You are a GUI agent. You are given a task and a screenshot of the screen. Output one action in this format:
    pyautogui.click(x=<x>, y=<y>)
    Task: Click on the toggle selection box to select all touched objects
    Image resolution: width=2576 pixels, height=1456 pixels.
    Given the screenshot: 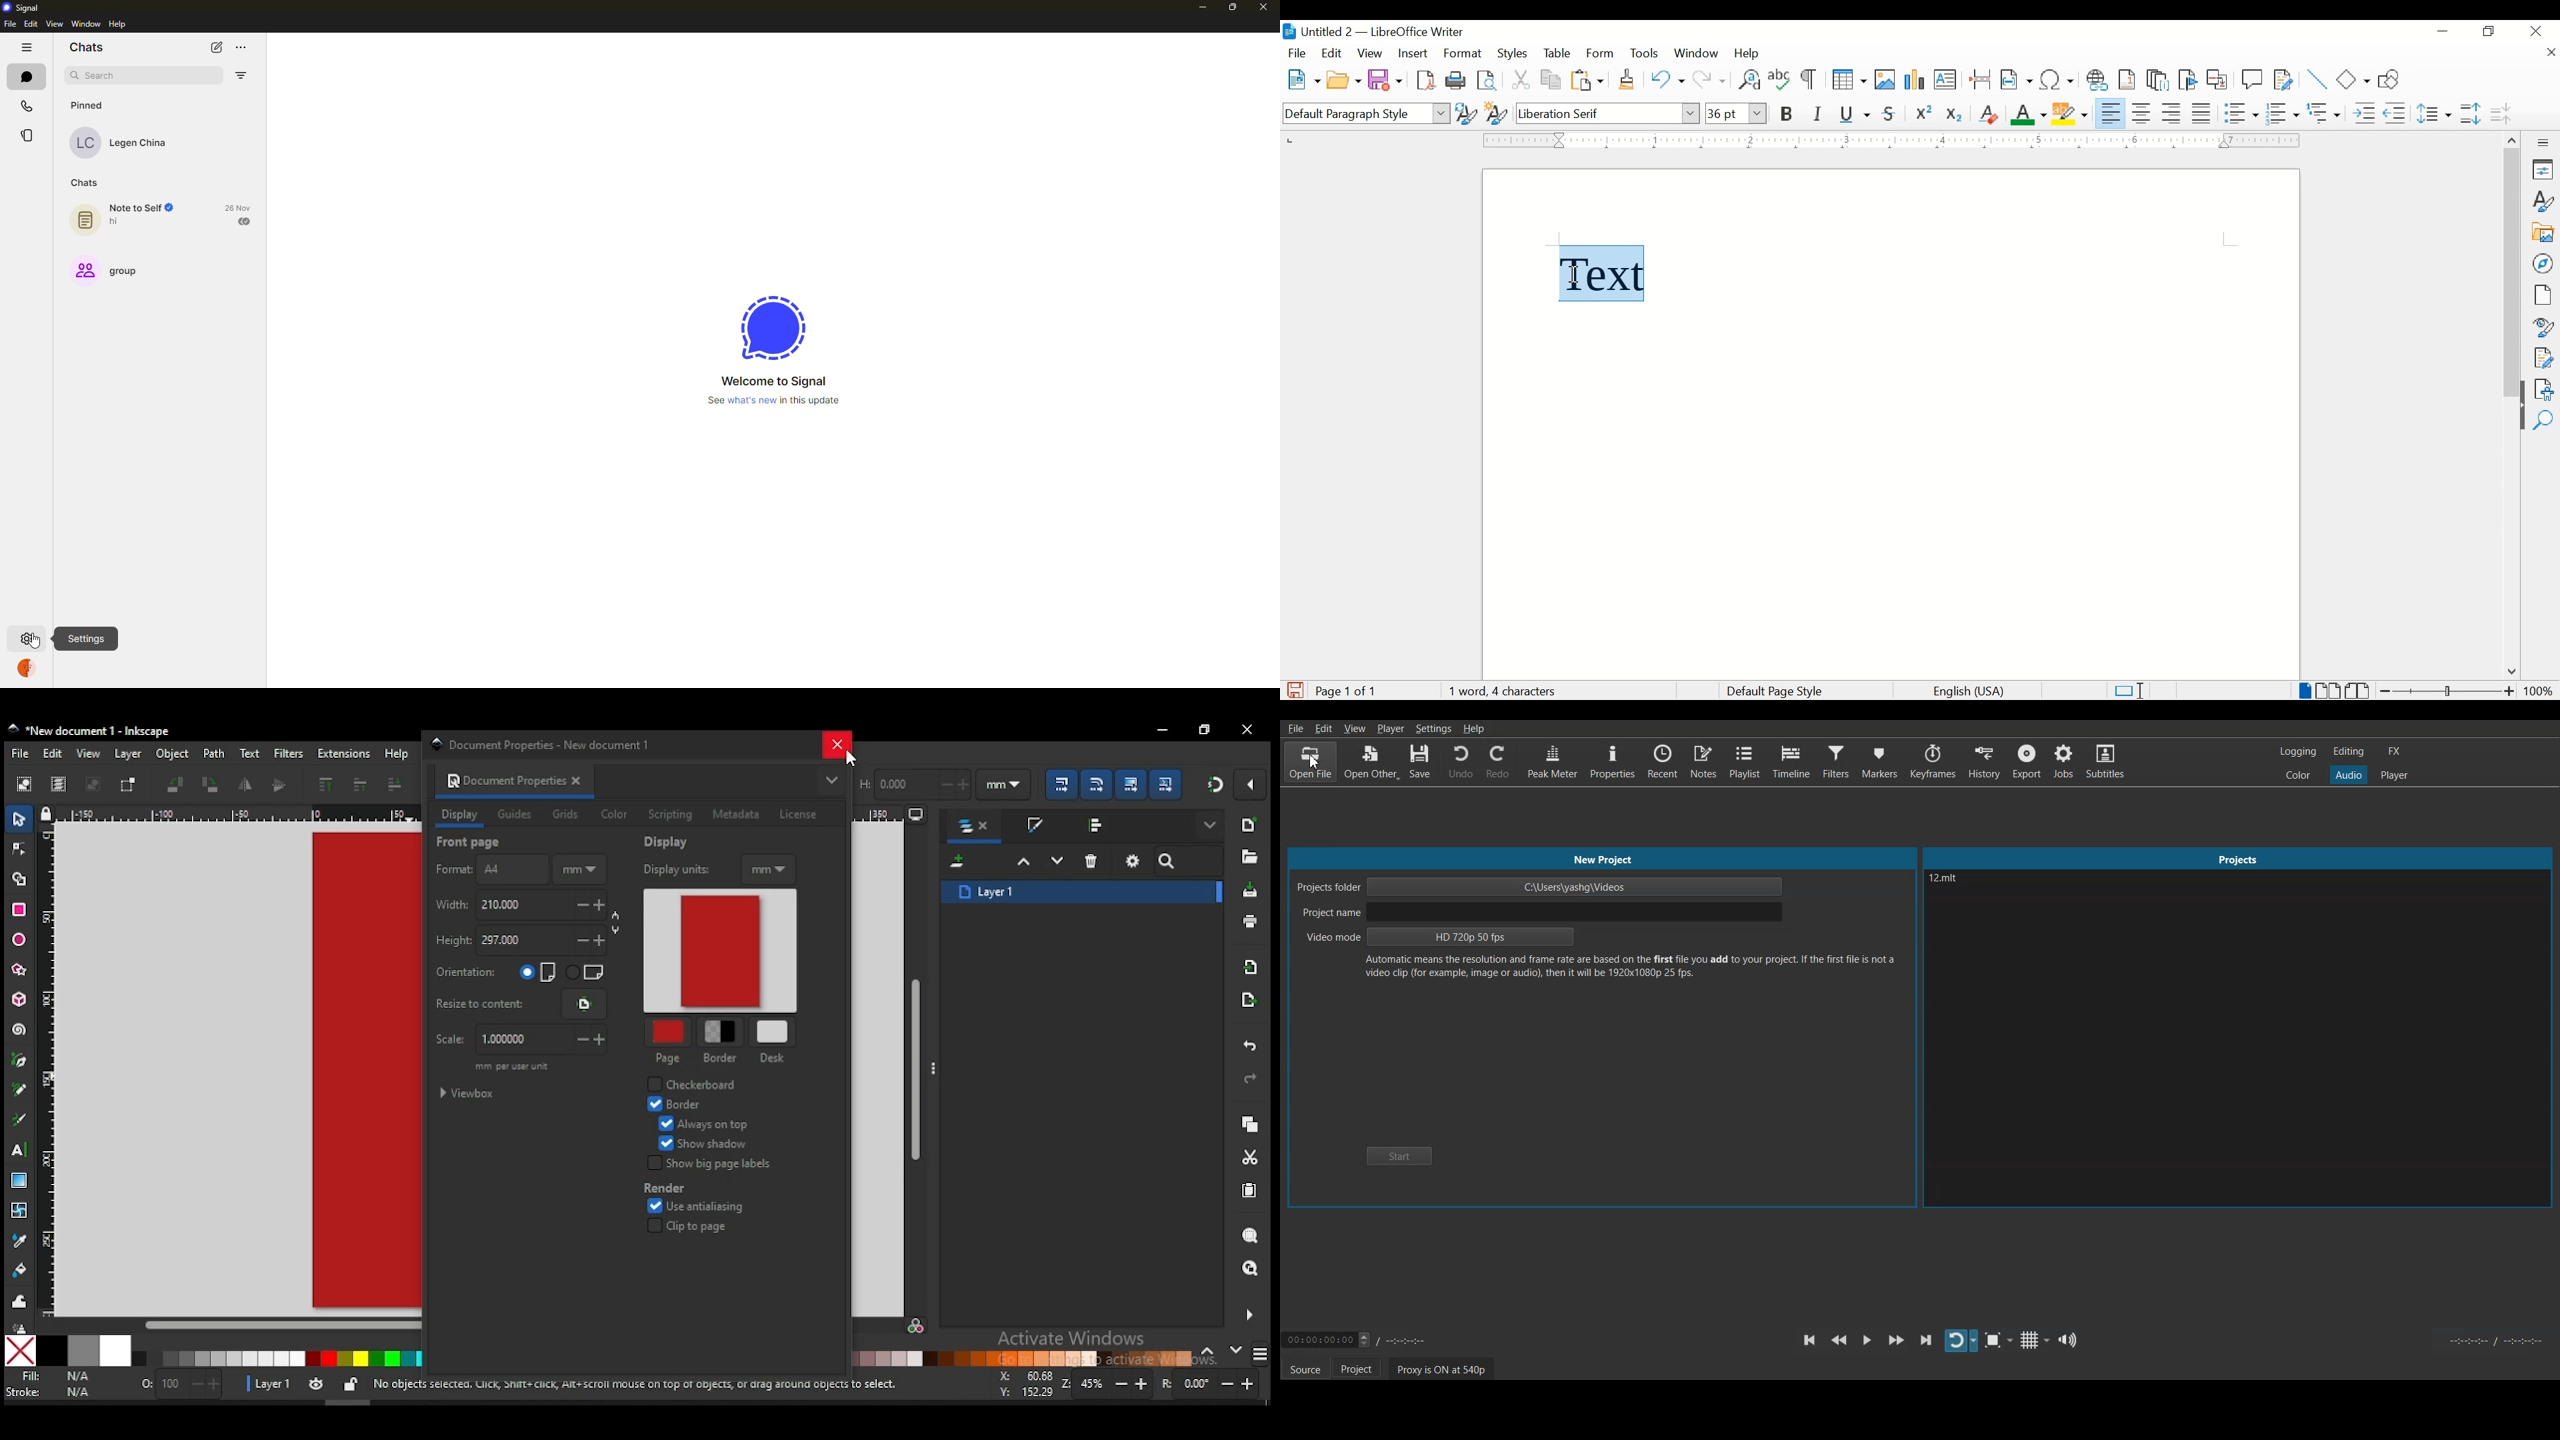 What is the action you would take?
    pyautogui.click(x=128, y=785)
    